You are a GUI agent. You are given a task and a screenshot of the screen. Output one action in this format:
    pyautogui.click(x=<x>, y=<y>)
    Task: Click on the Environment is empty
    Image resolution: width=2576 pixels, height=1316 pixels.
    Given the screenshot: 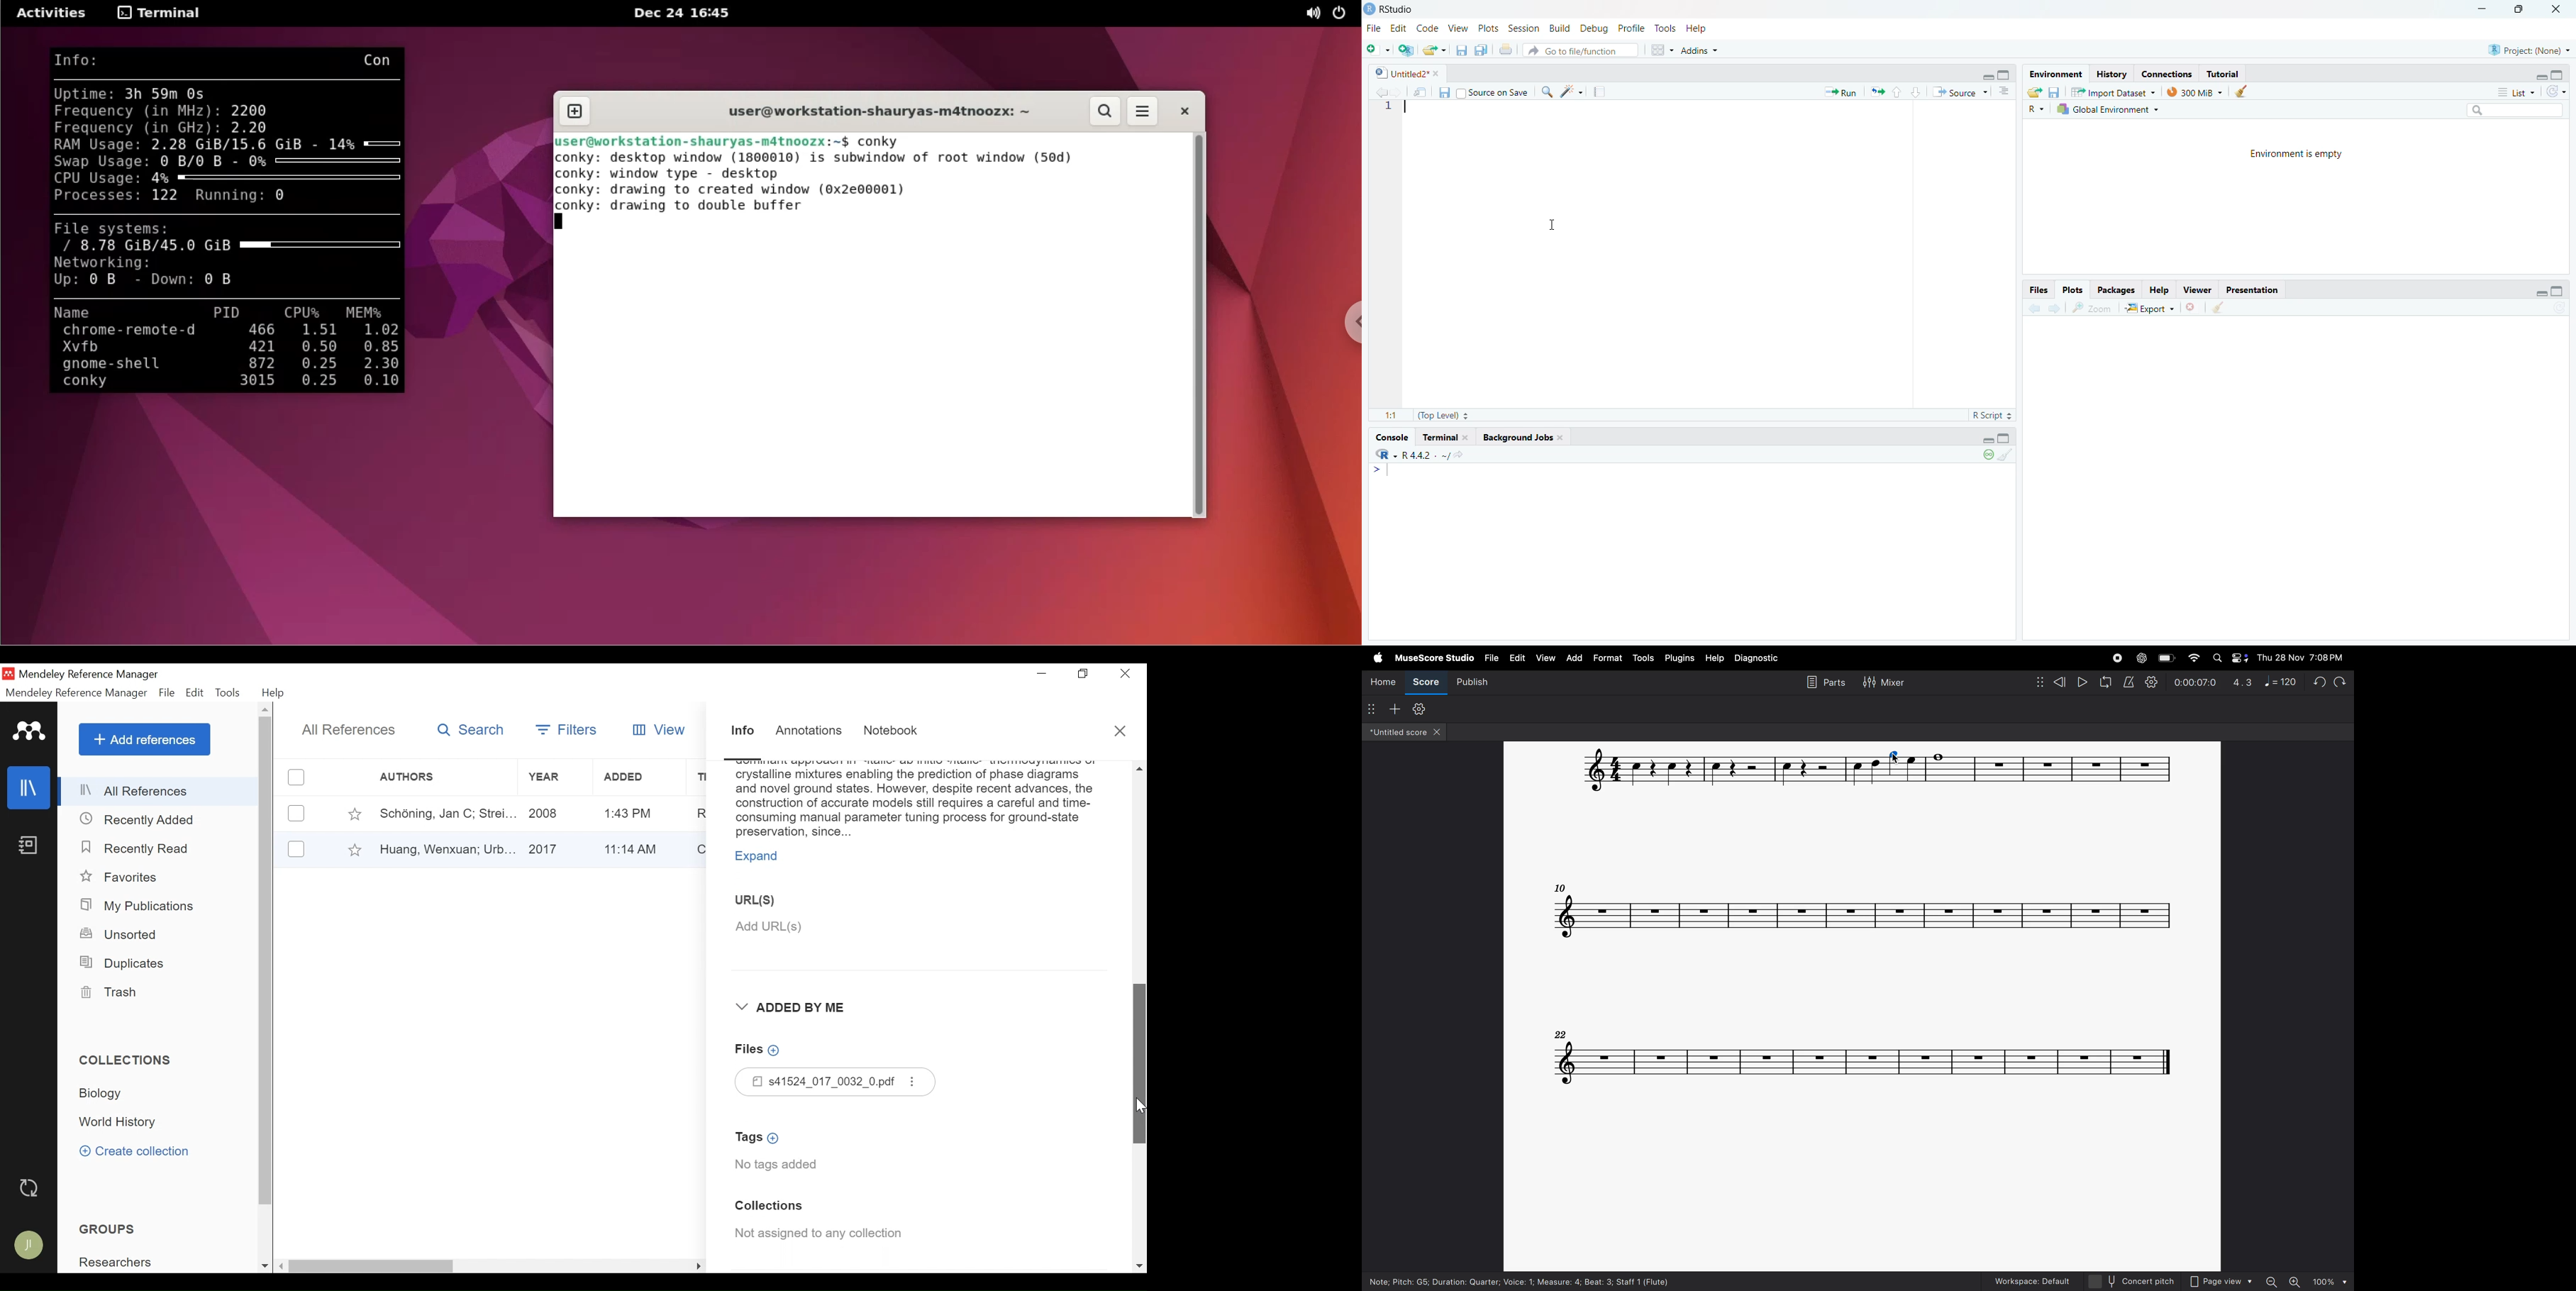 What is the action you would take?
    pyautogui.click(x=2293, y=154)
    